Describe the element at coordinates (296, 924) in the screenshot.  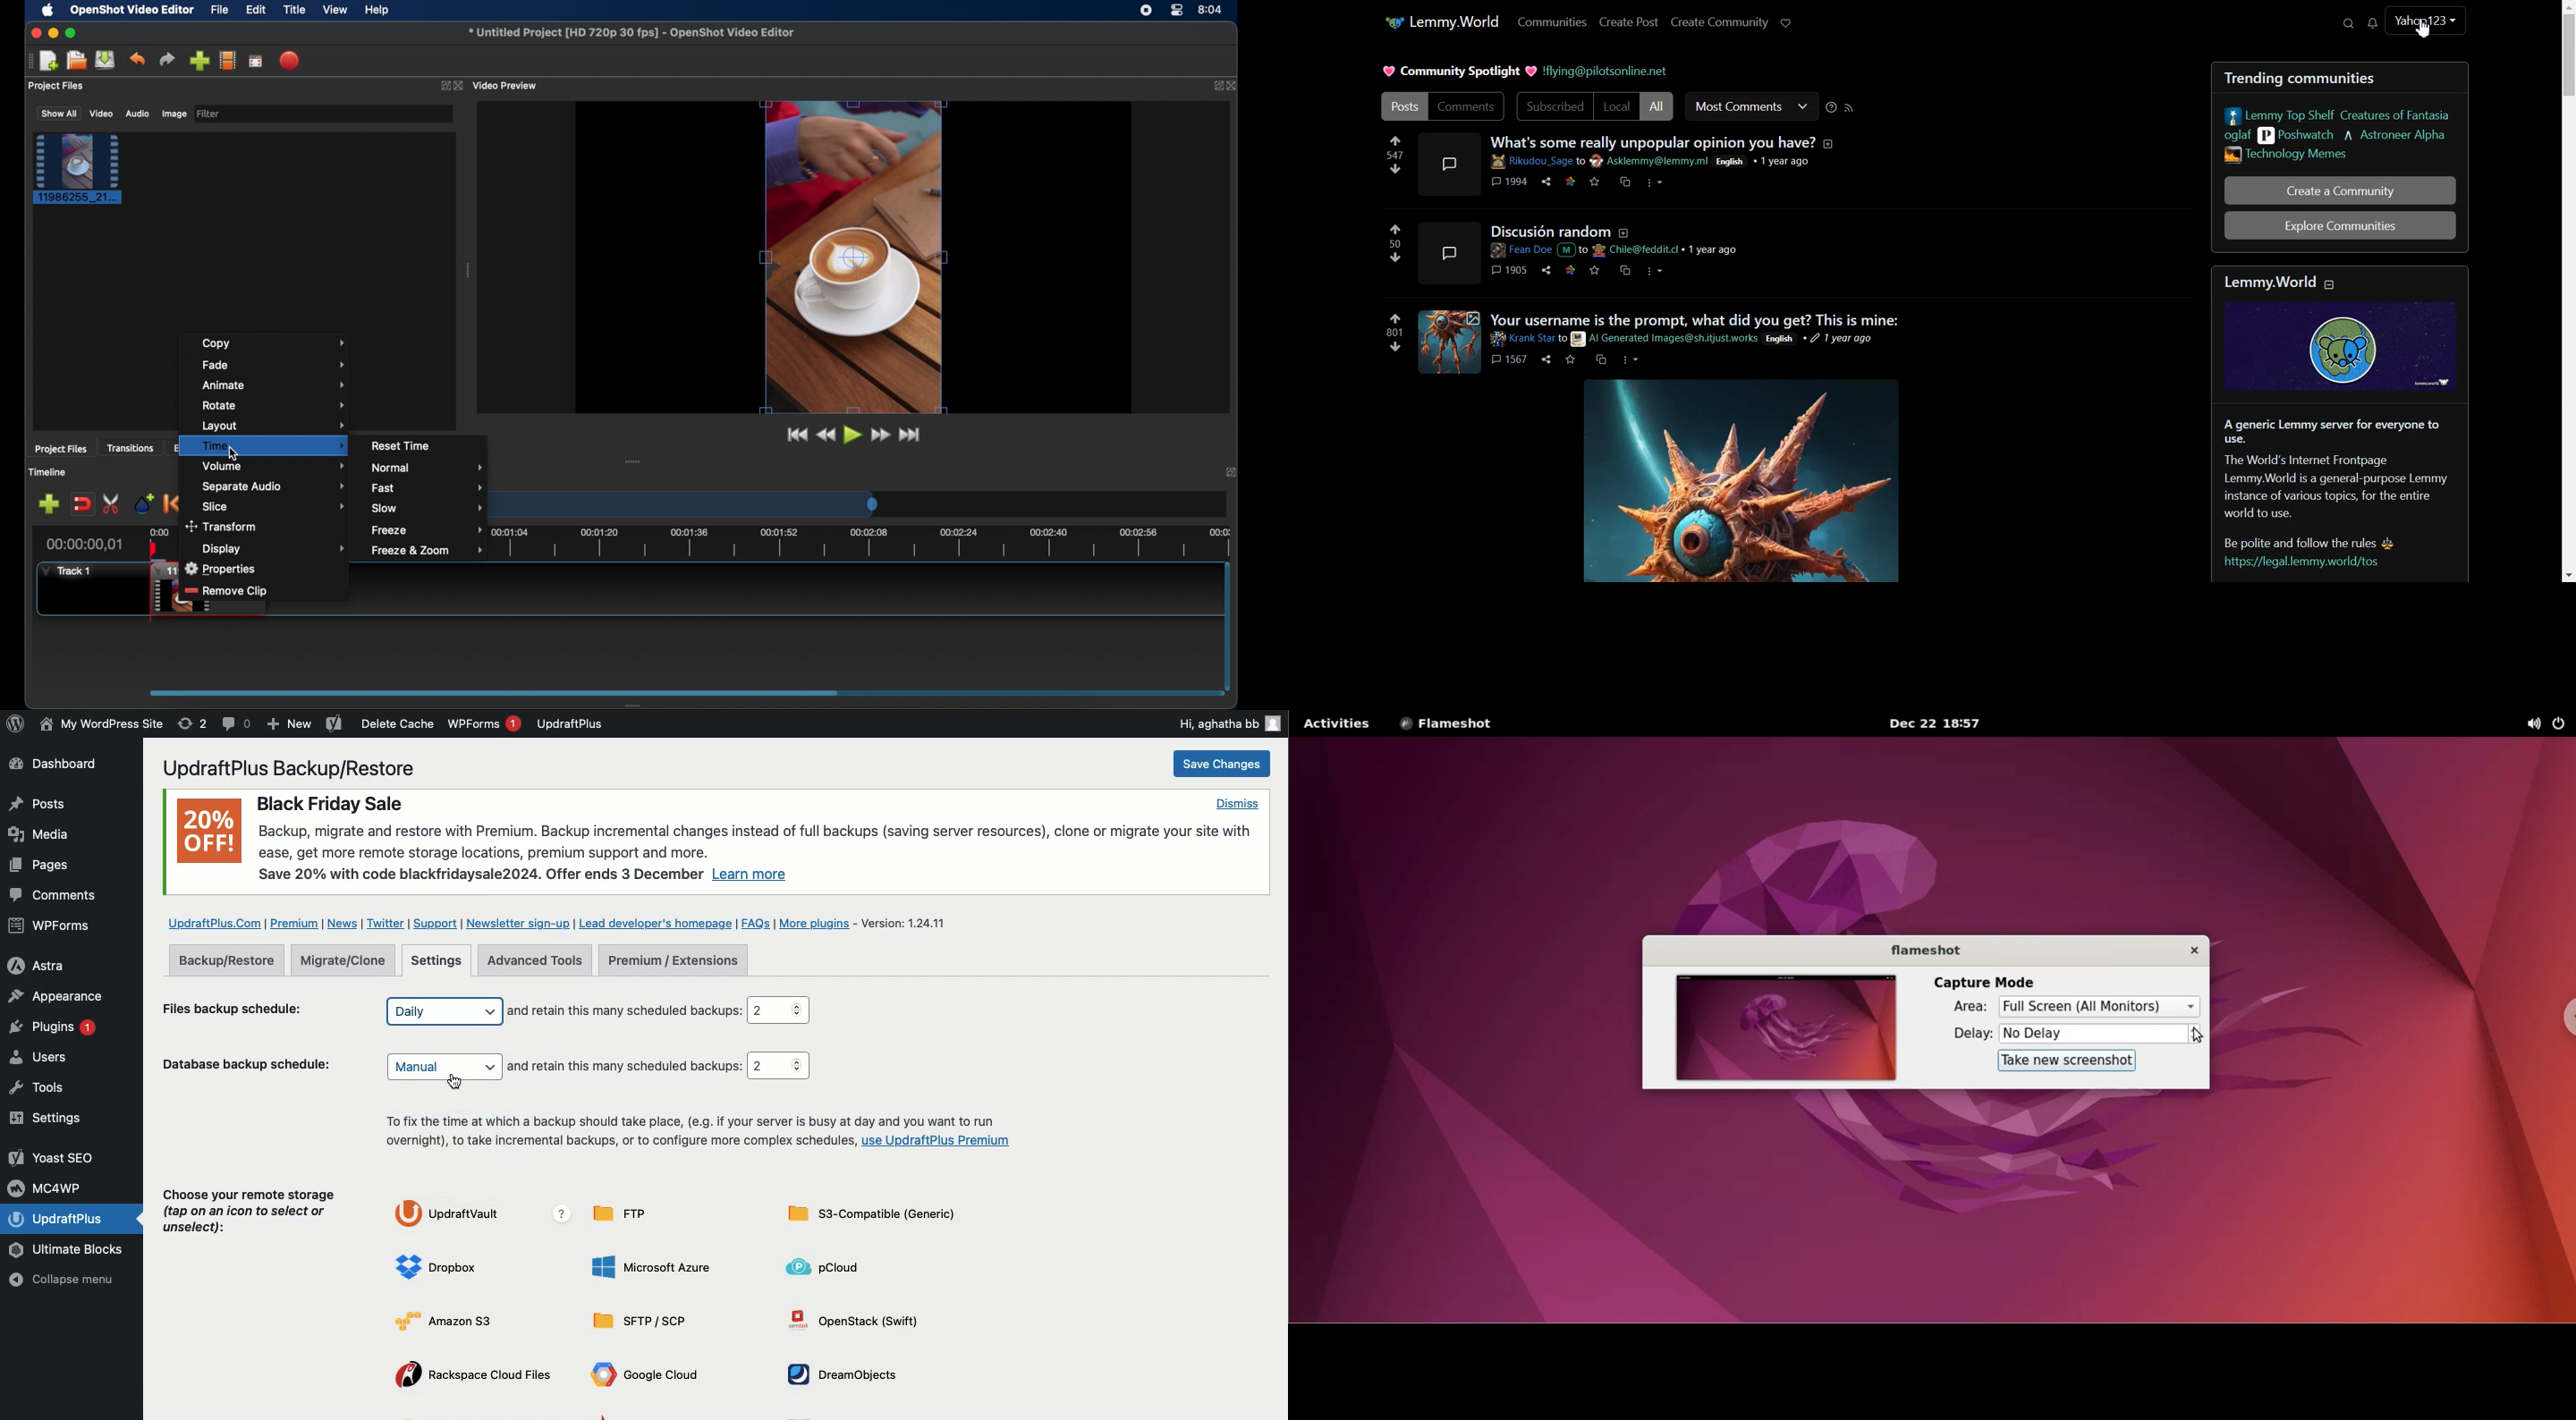
I see `Premium ` at that location.